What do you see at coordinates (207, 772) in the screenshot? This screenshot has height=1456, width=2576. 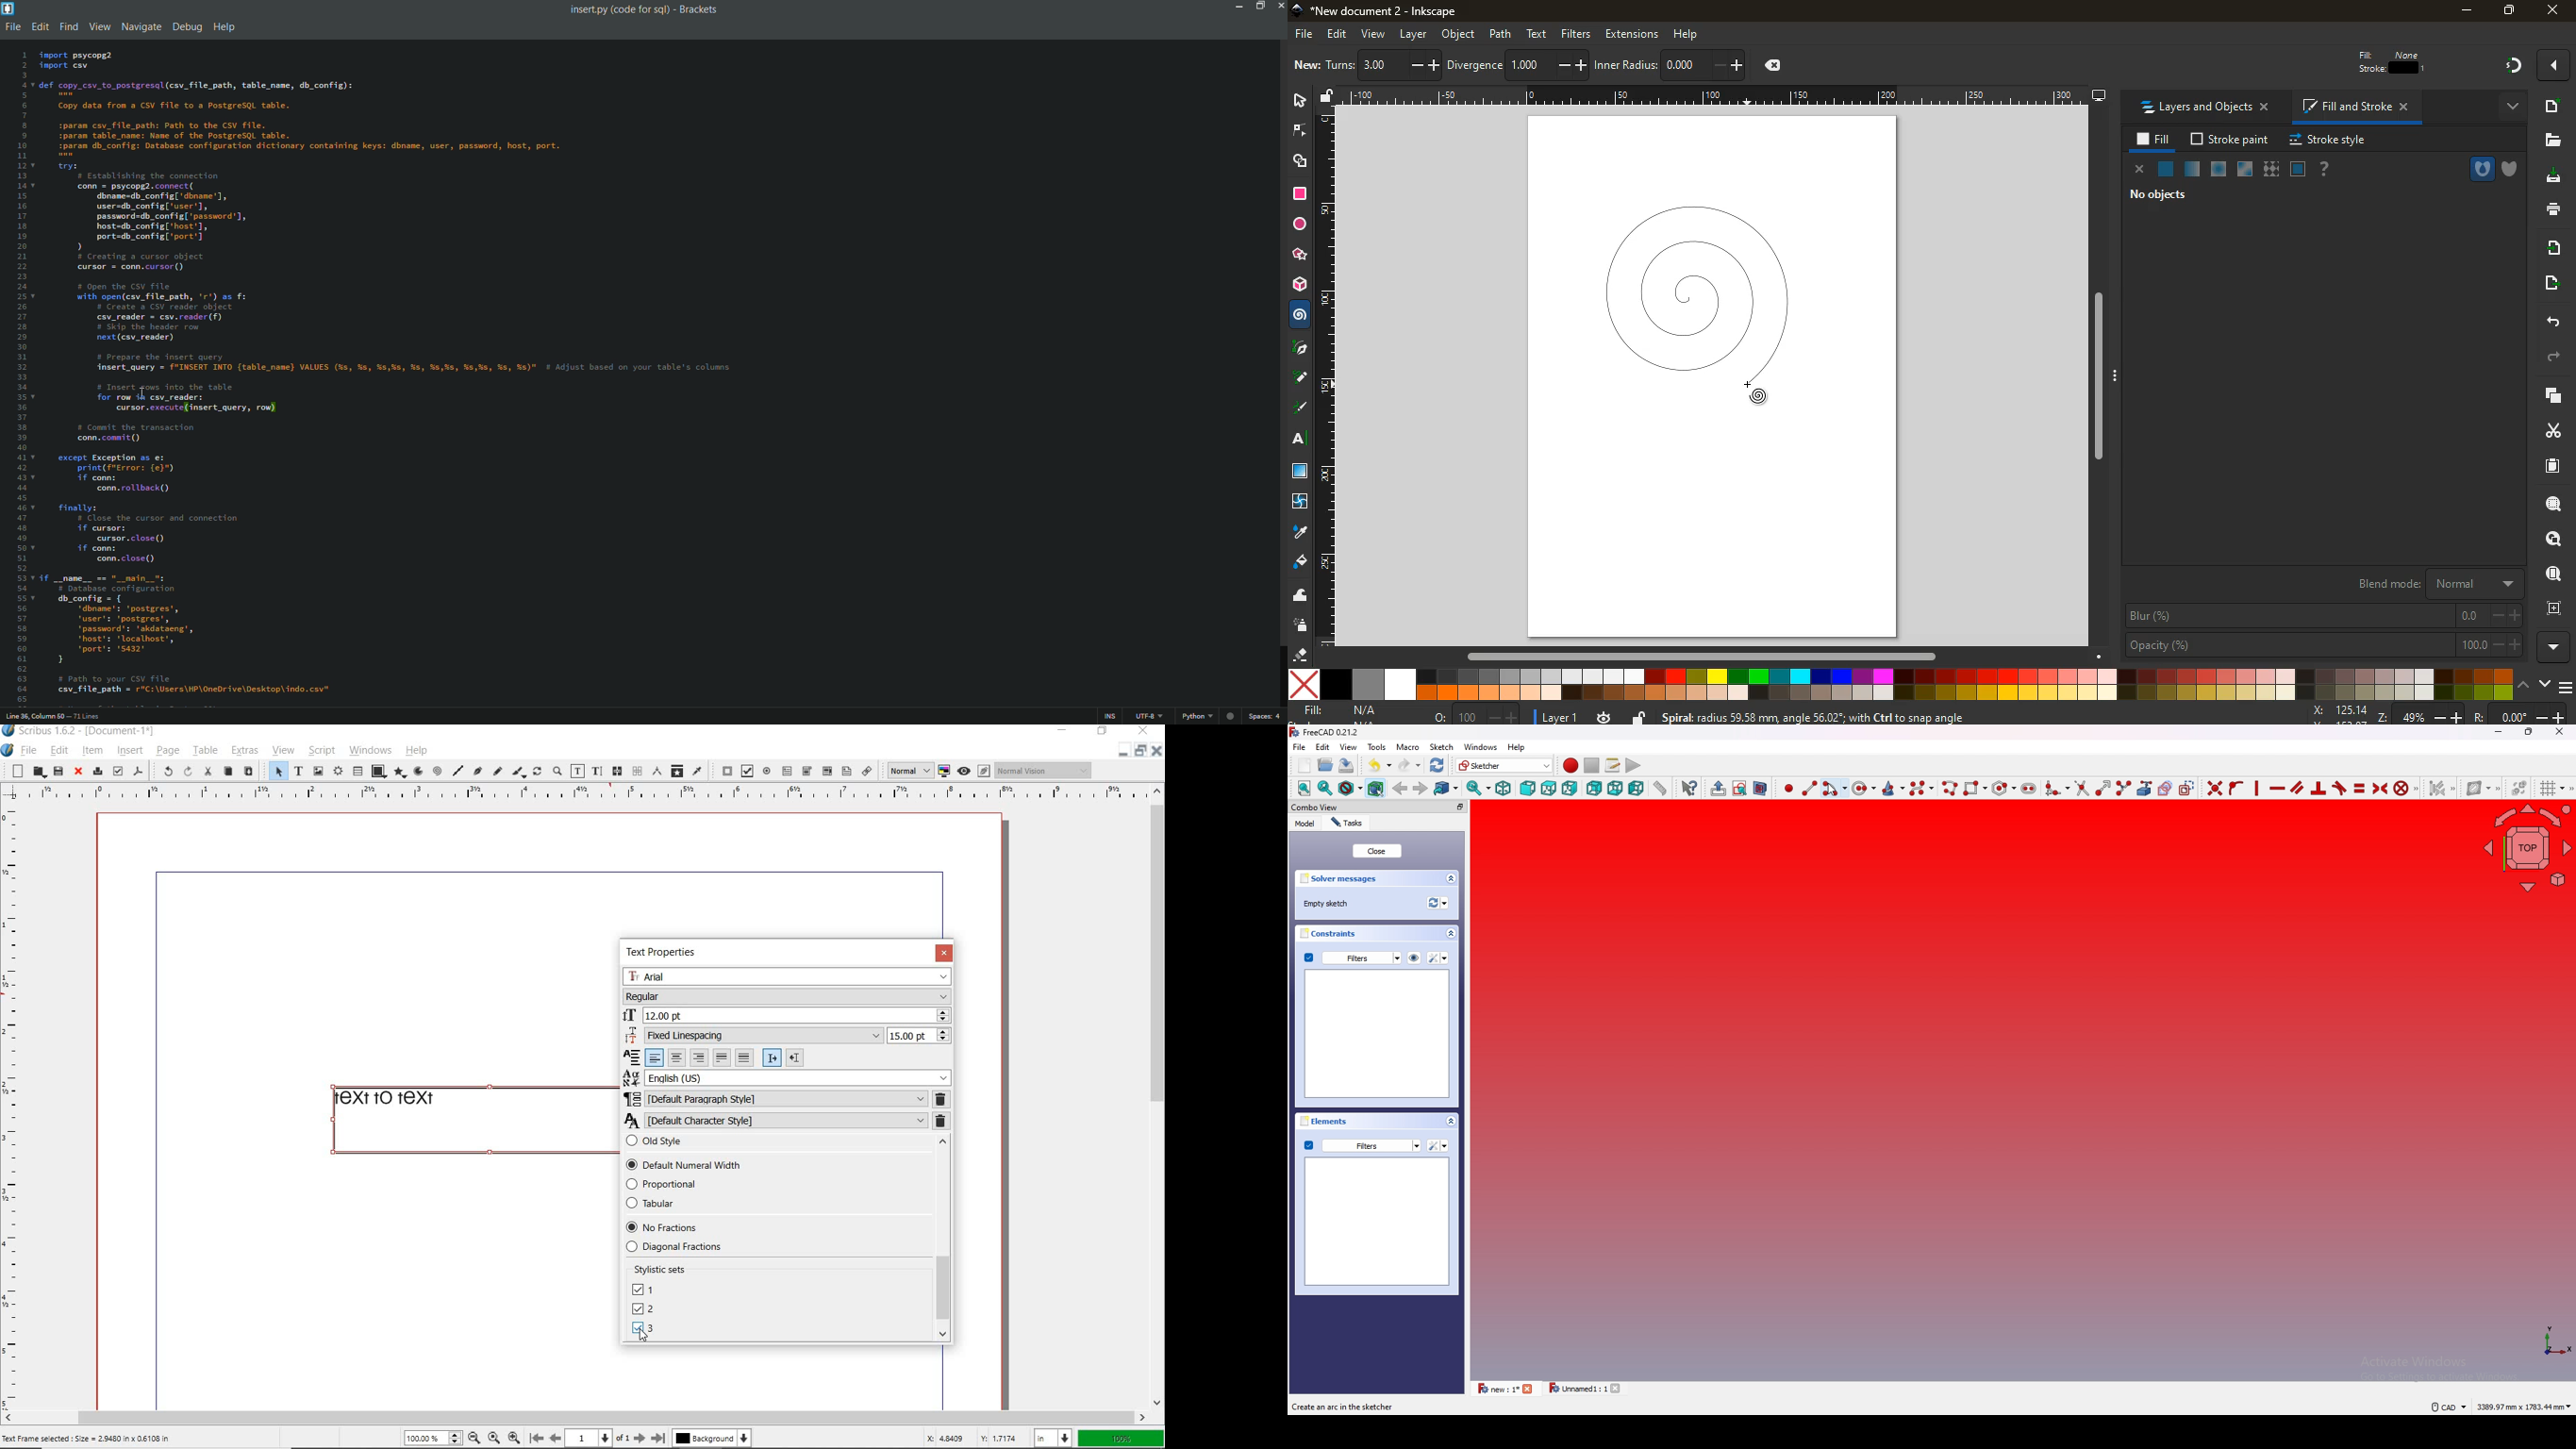 I see `cut` at bounding box center [207, 772].